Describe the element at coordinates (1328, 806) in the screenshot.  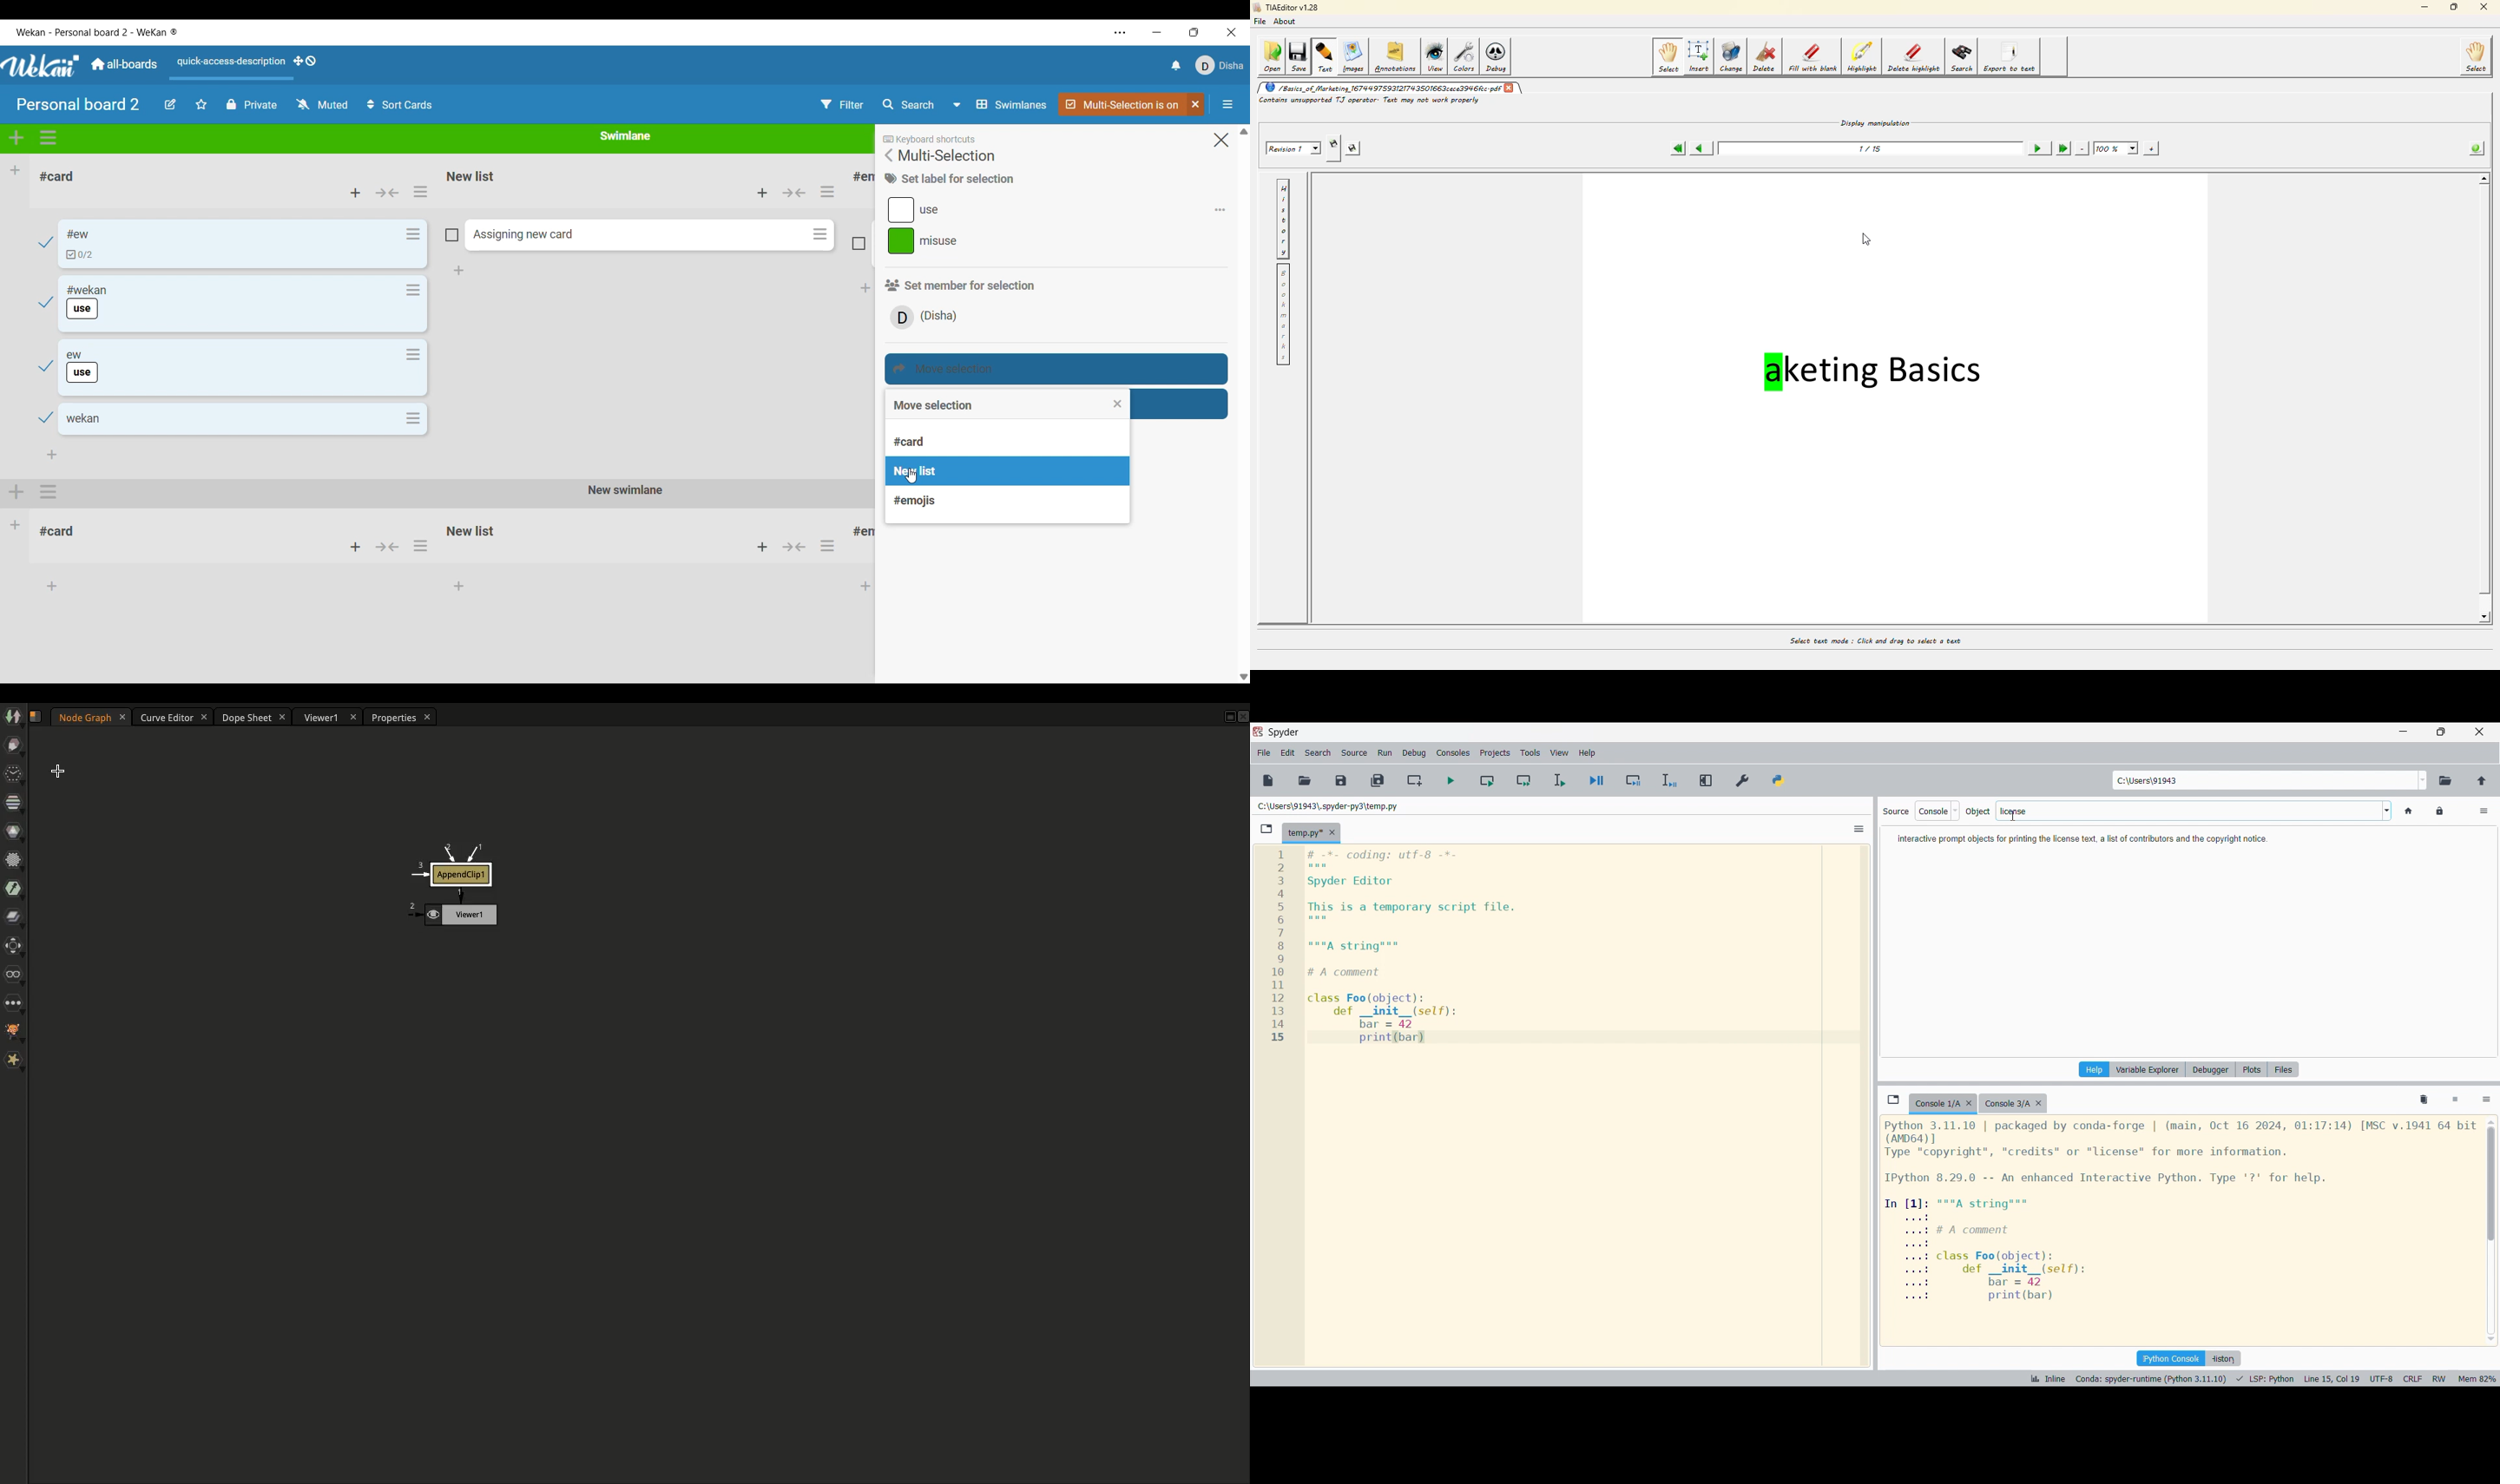
I see `File location` at that location.